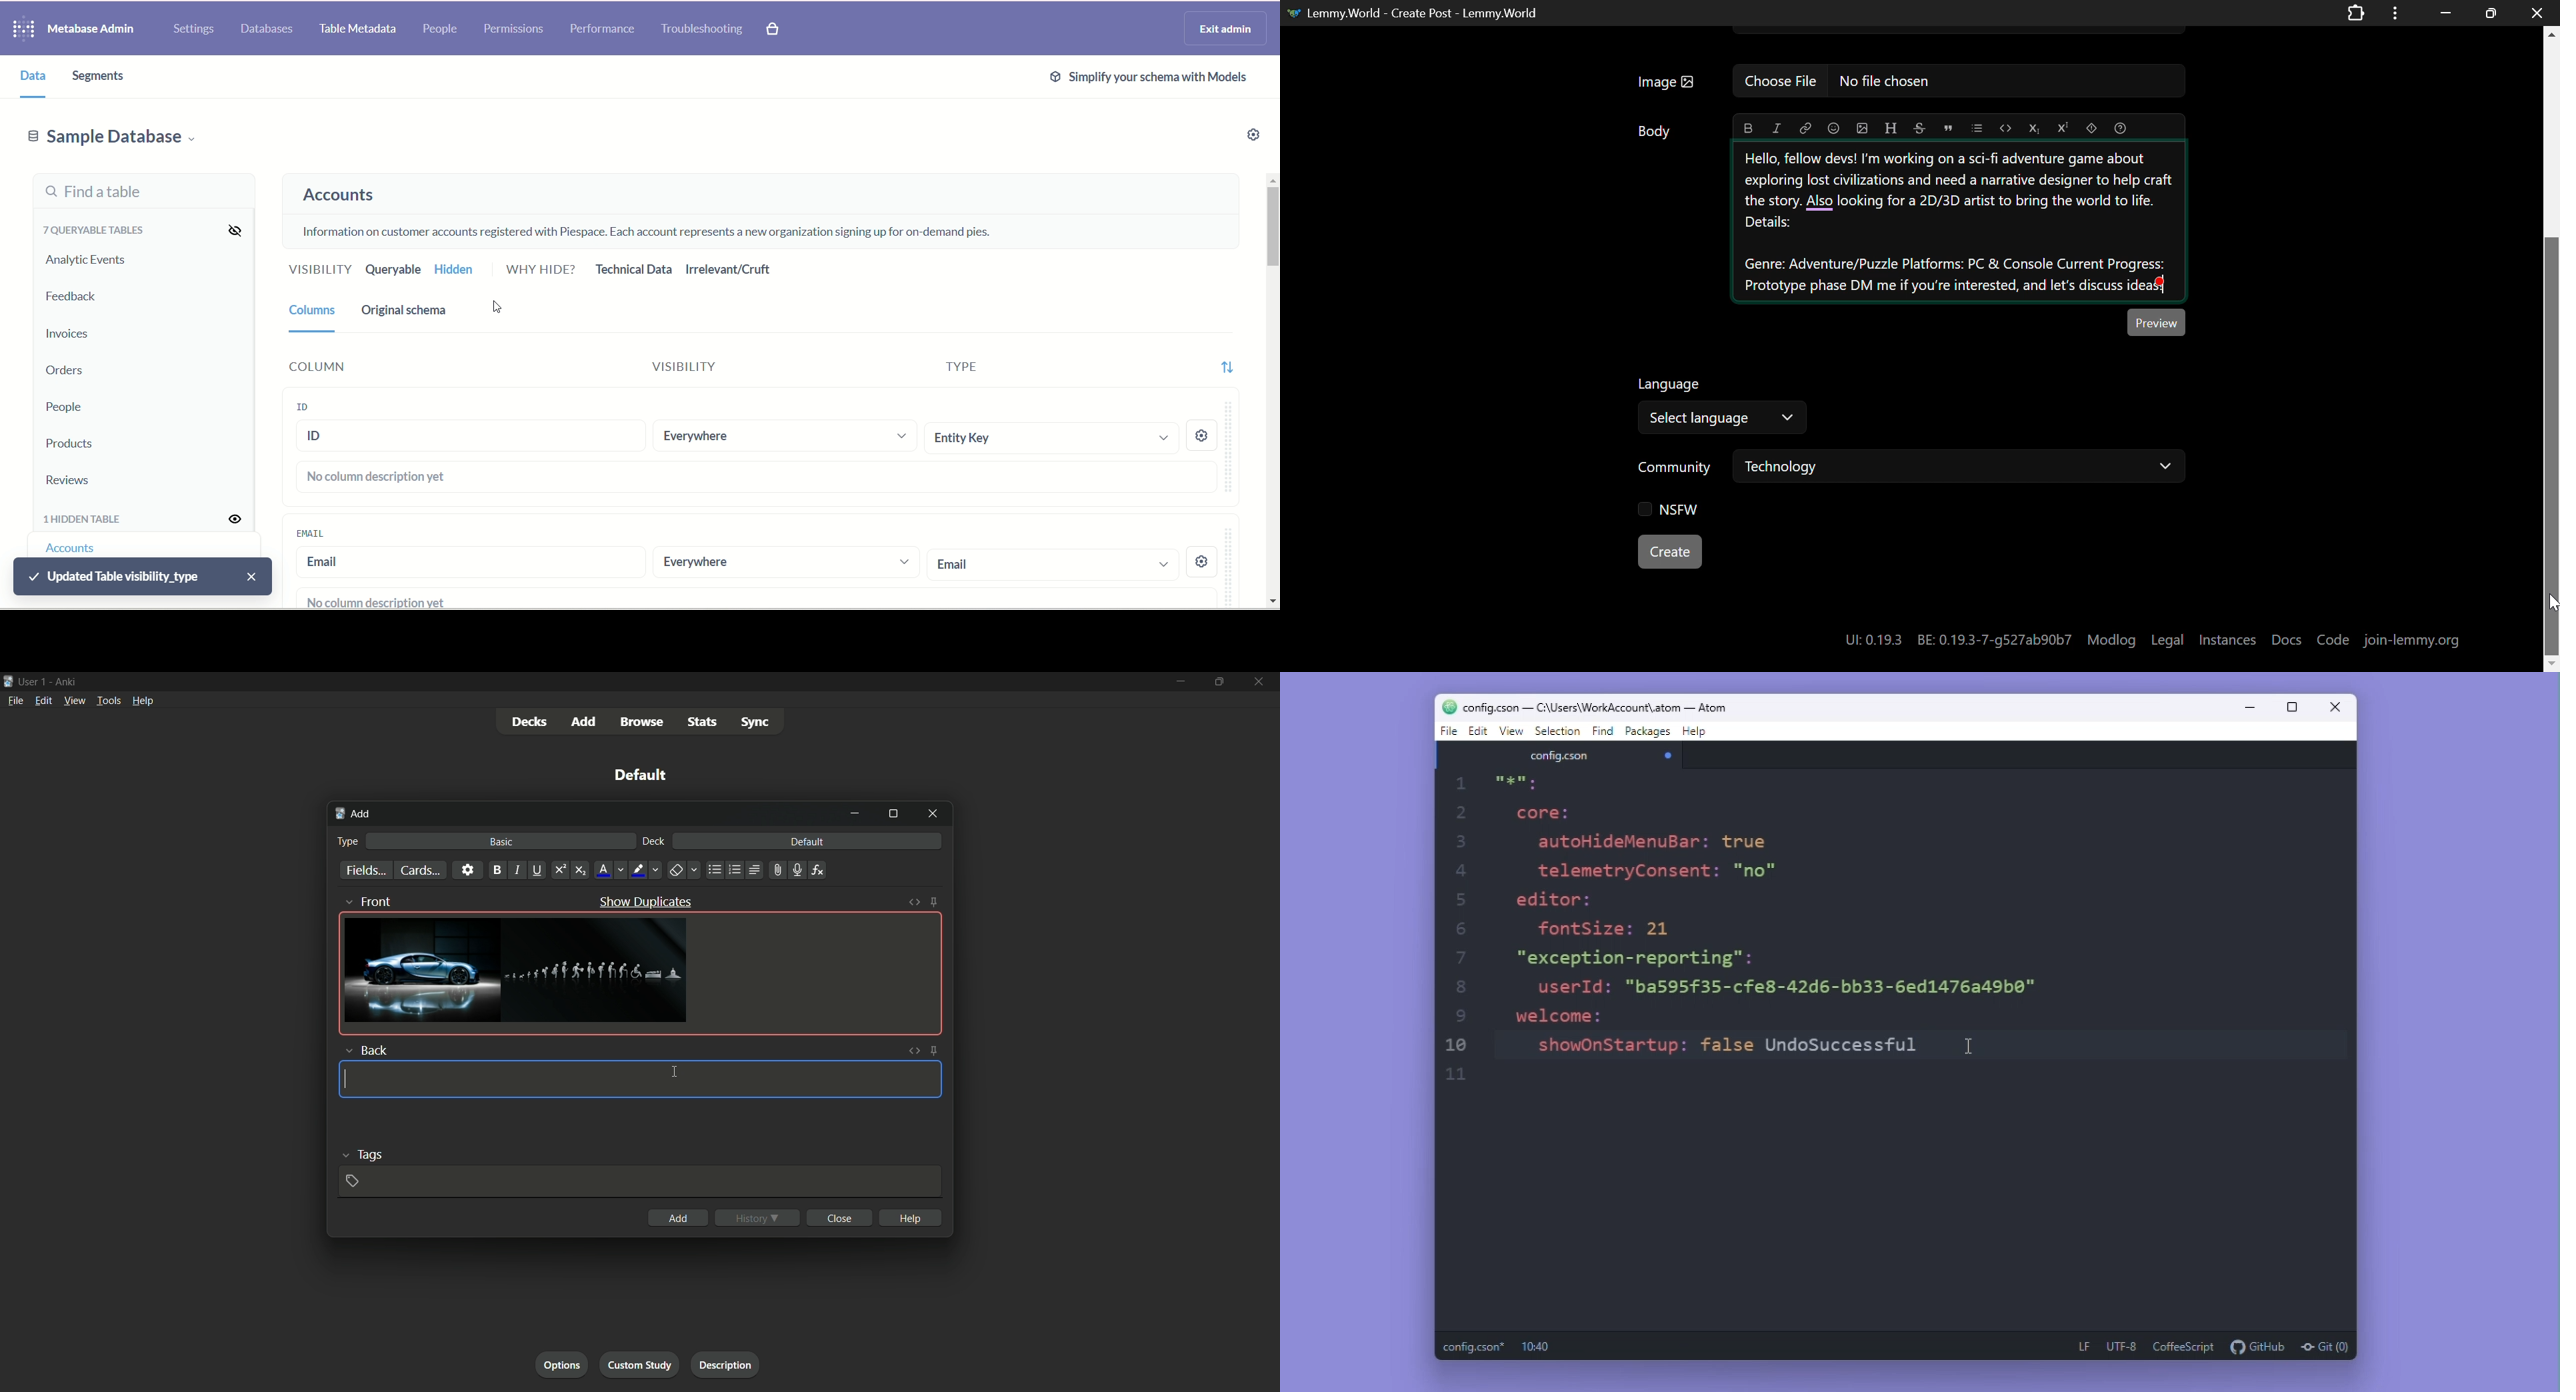 Image resolution: width=2576 pixels, height=1400 pixels. I want to click on ID settings, so click(1201, 435).